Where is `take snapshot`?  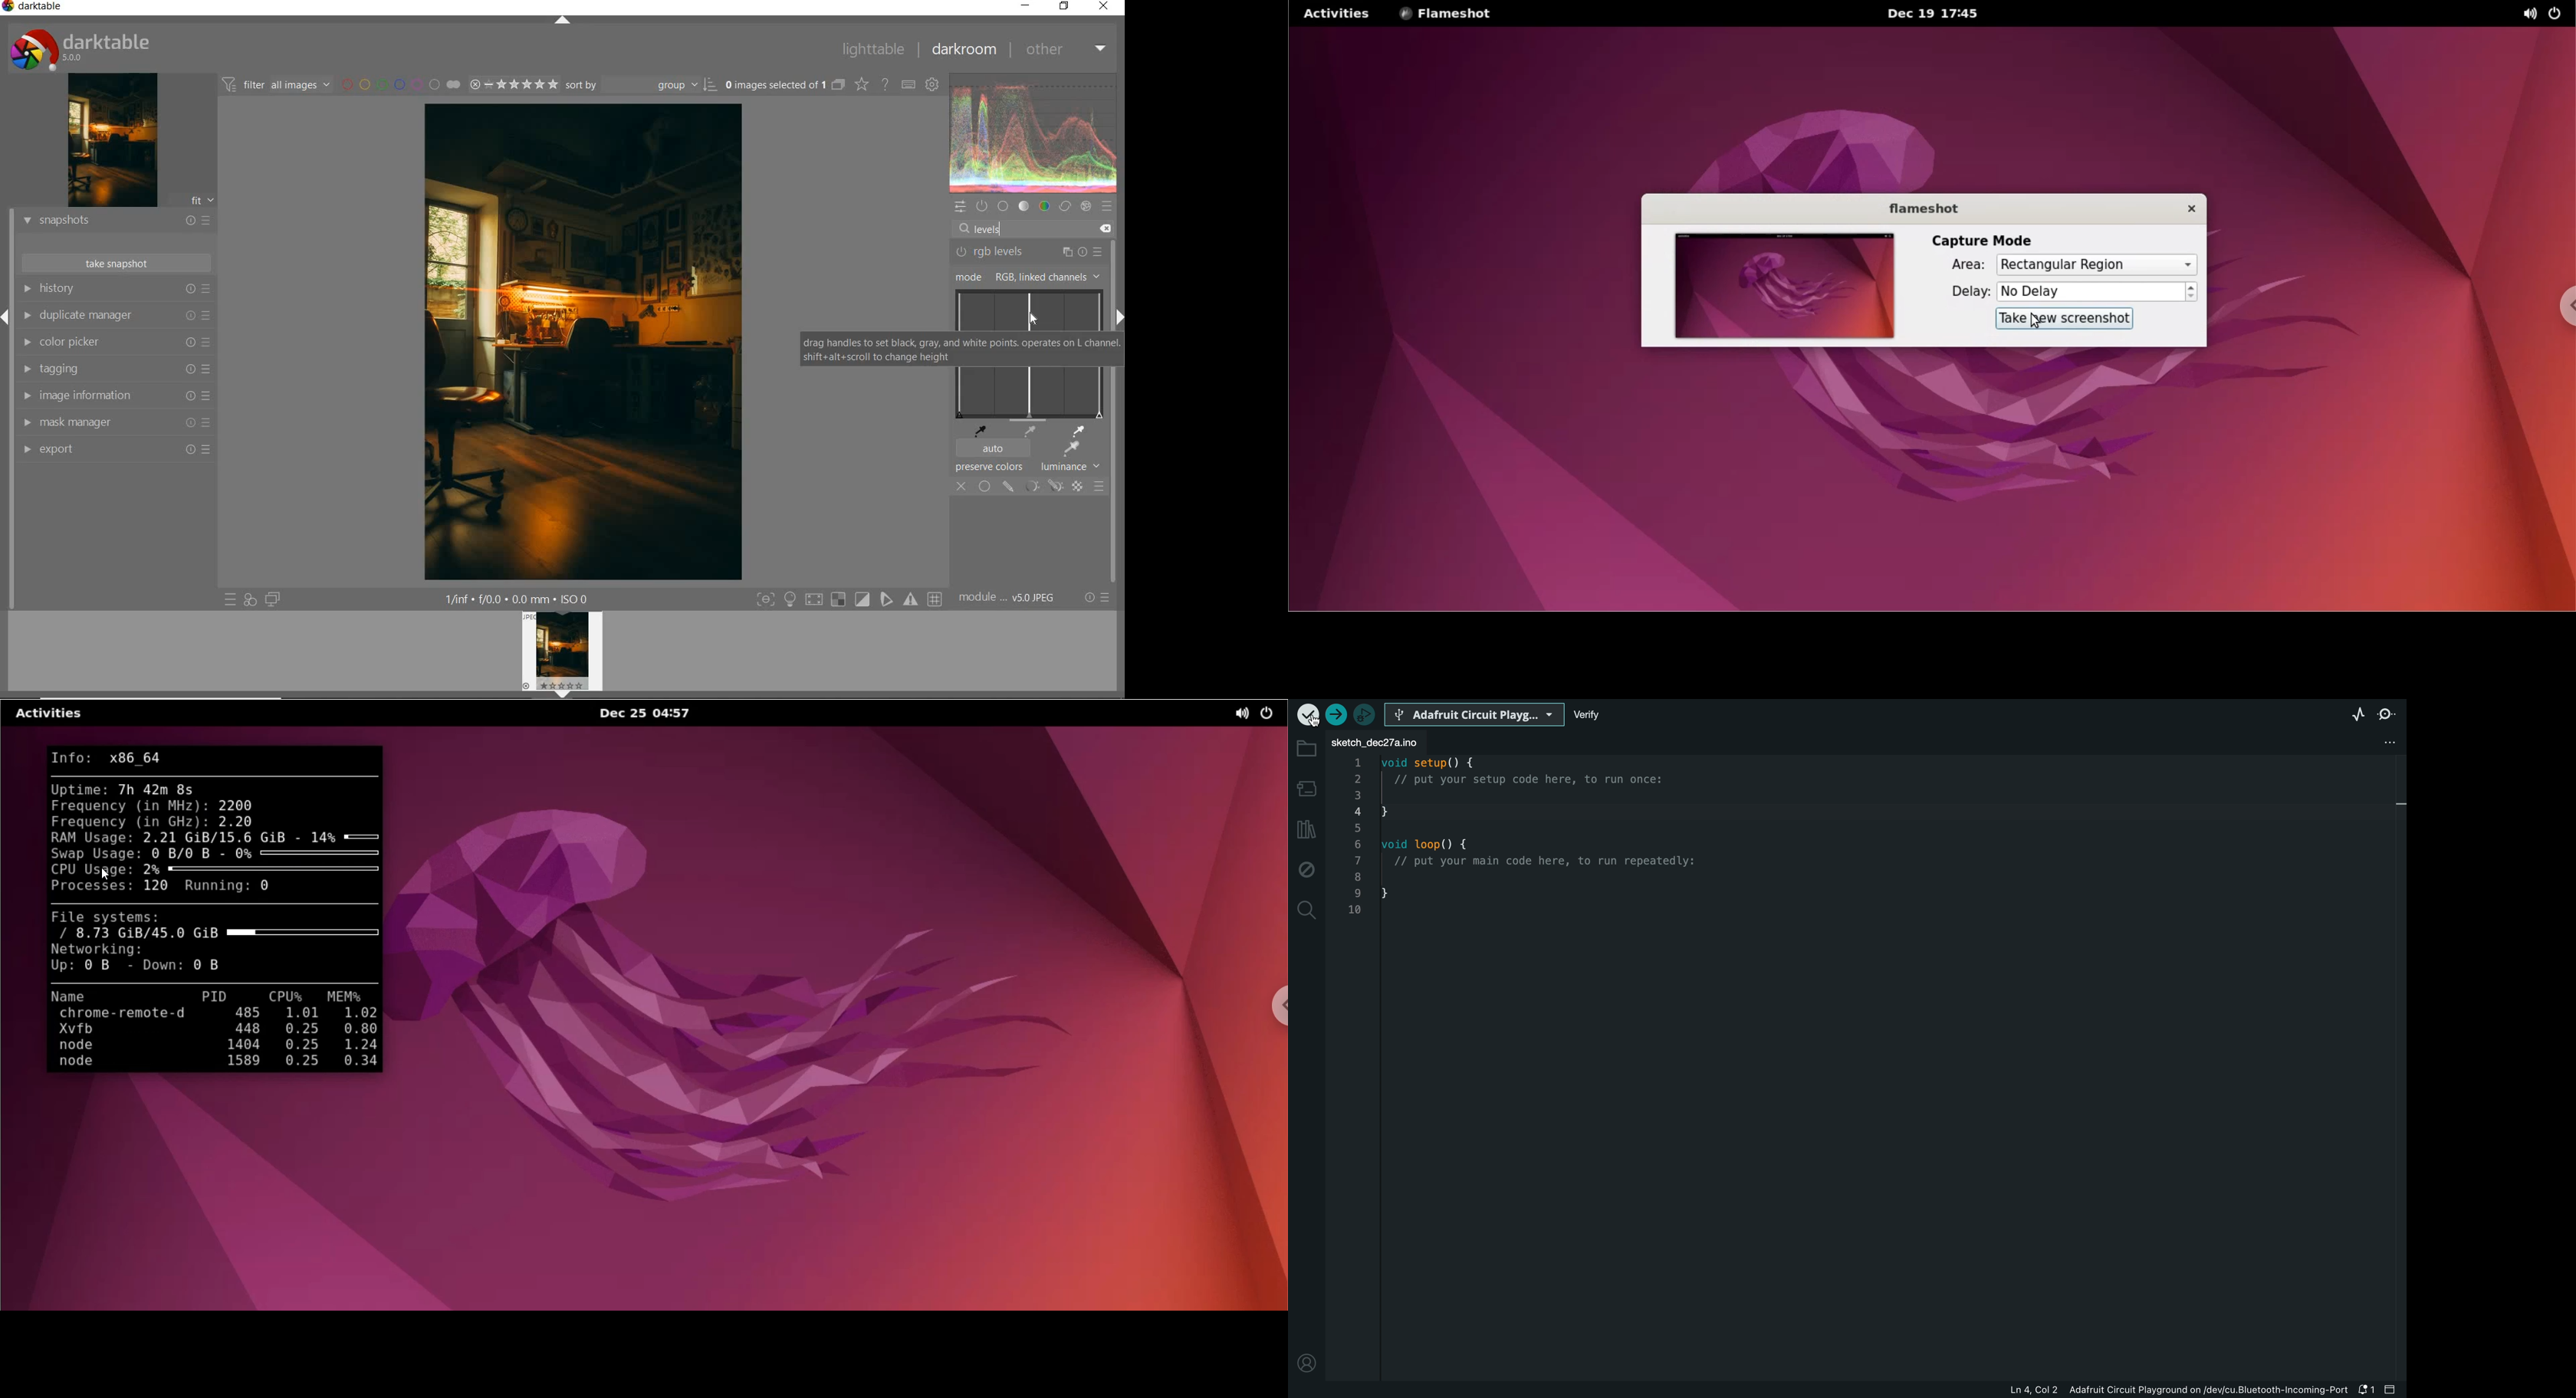 take snapshot is located at coordinates (118, 262).